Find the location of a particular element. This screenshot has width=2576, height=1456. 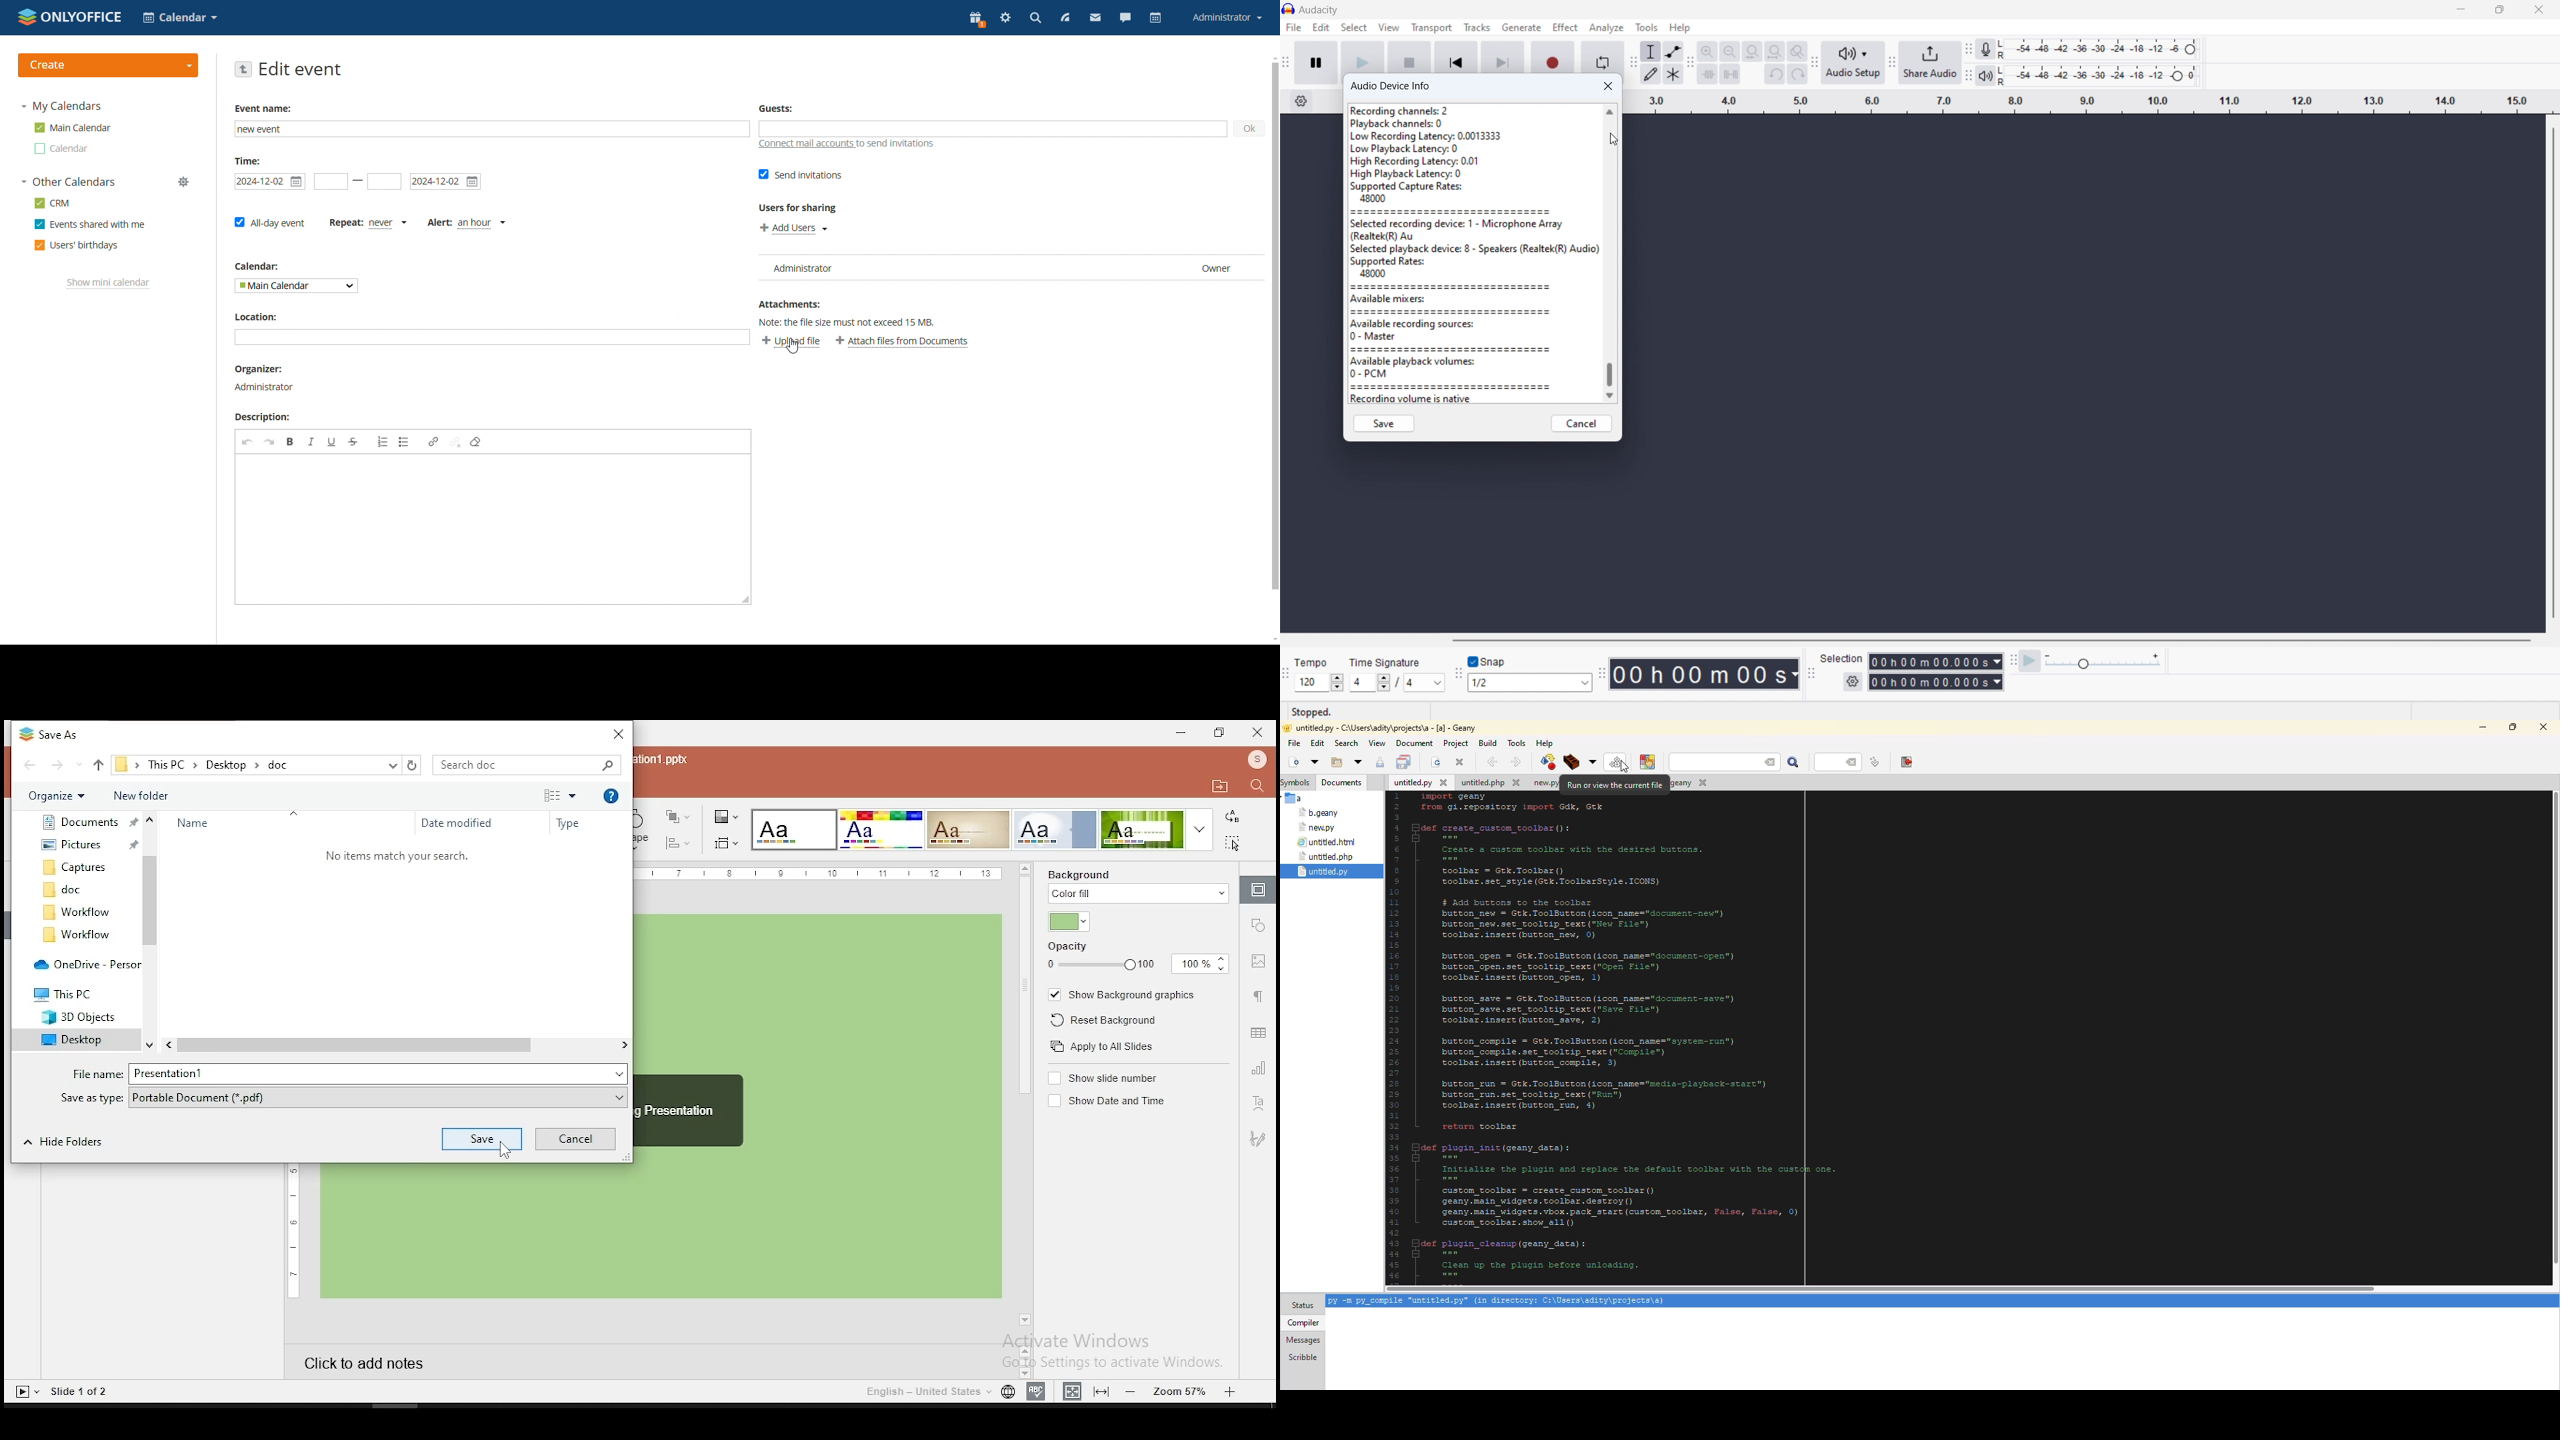

apply to all slides is located at coordinates (1099, 1046).